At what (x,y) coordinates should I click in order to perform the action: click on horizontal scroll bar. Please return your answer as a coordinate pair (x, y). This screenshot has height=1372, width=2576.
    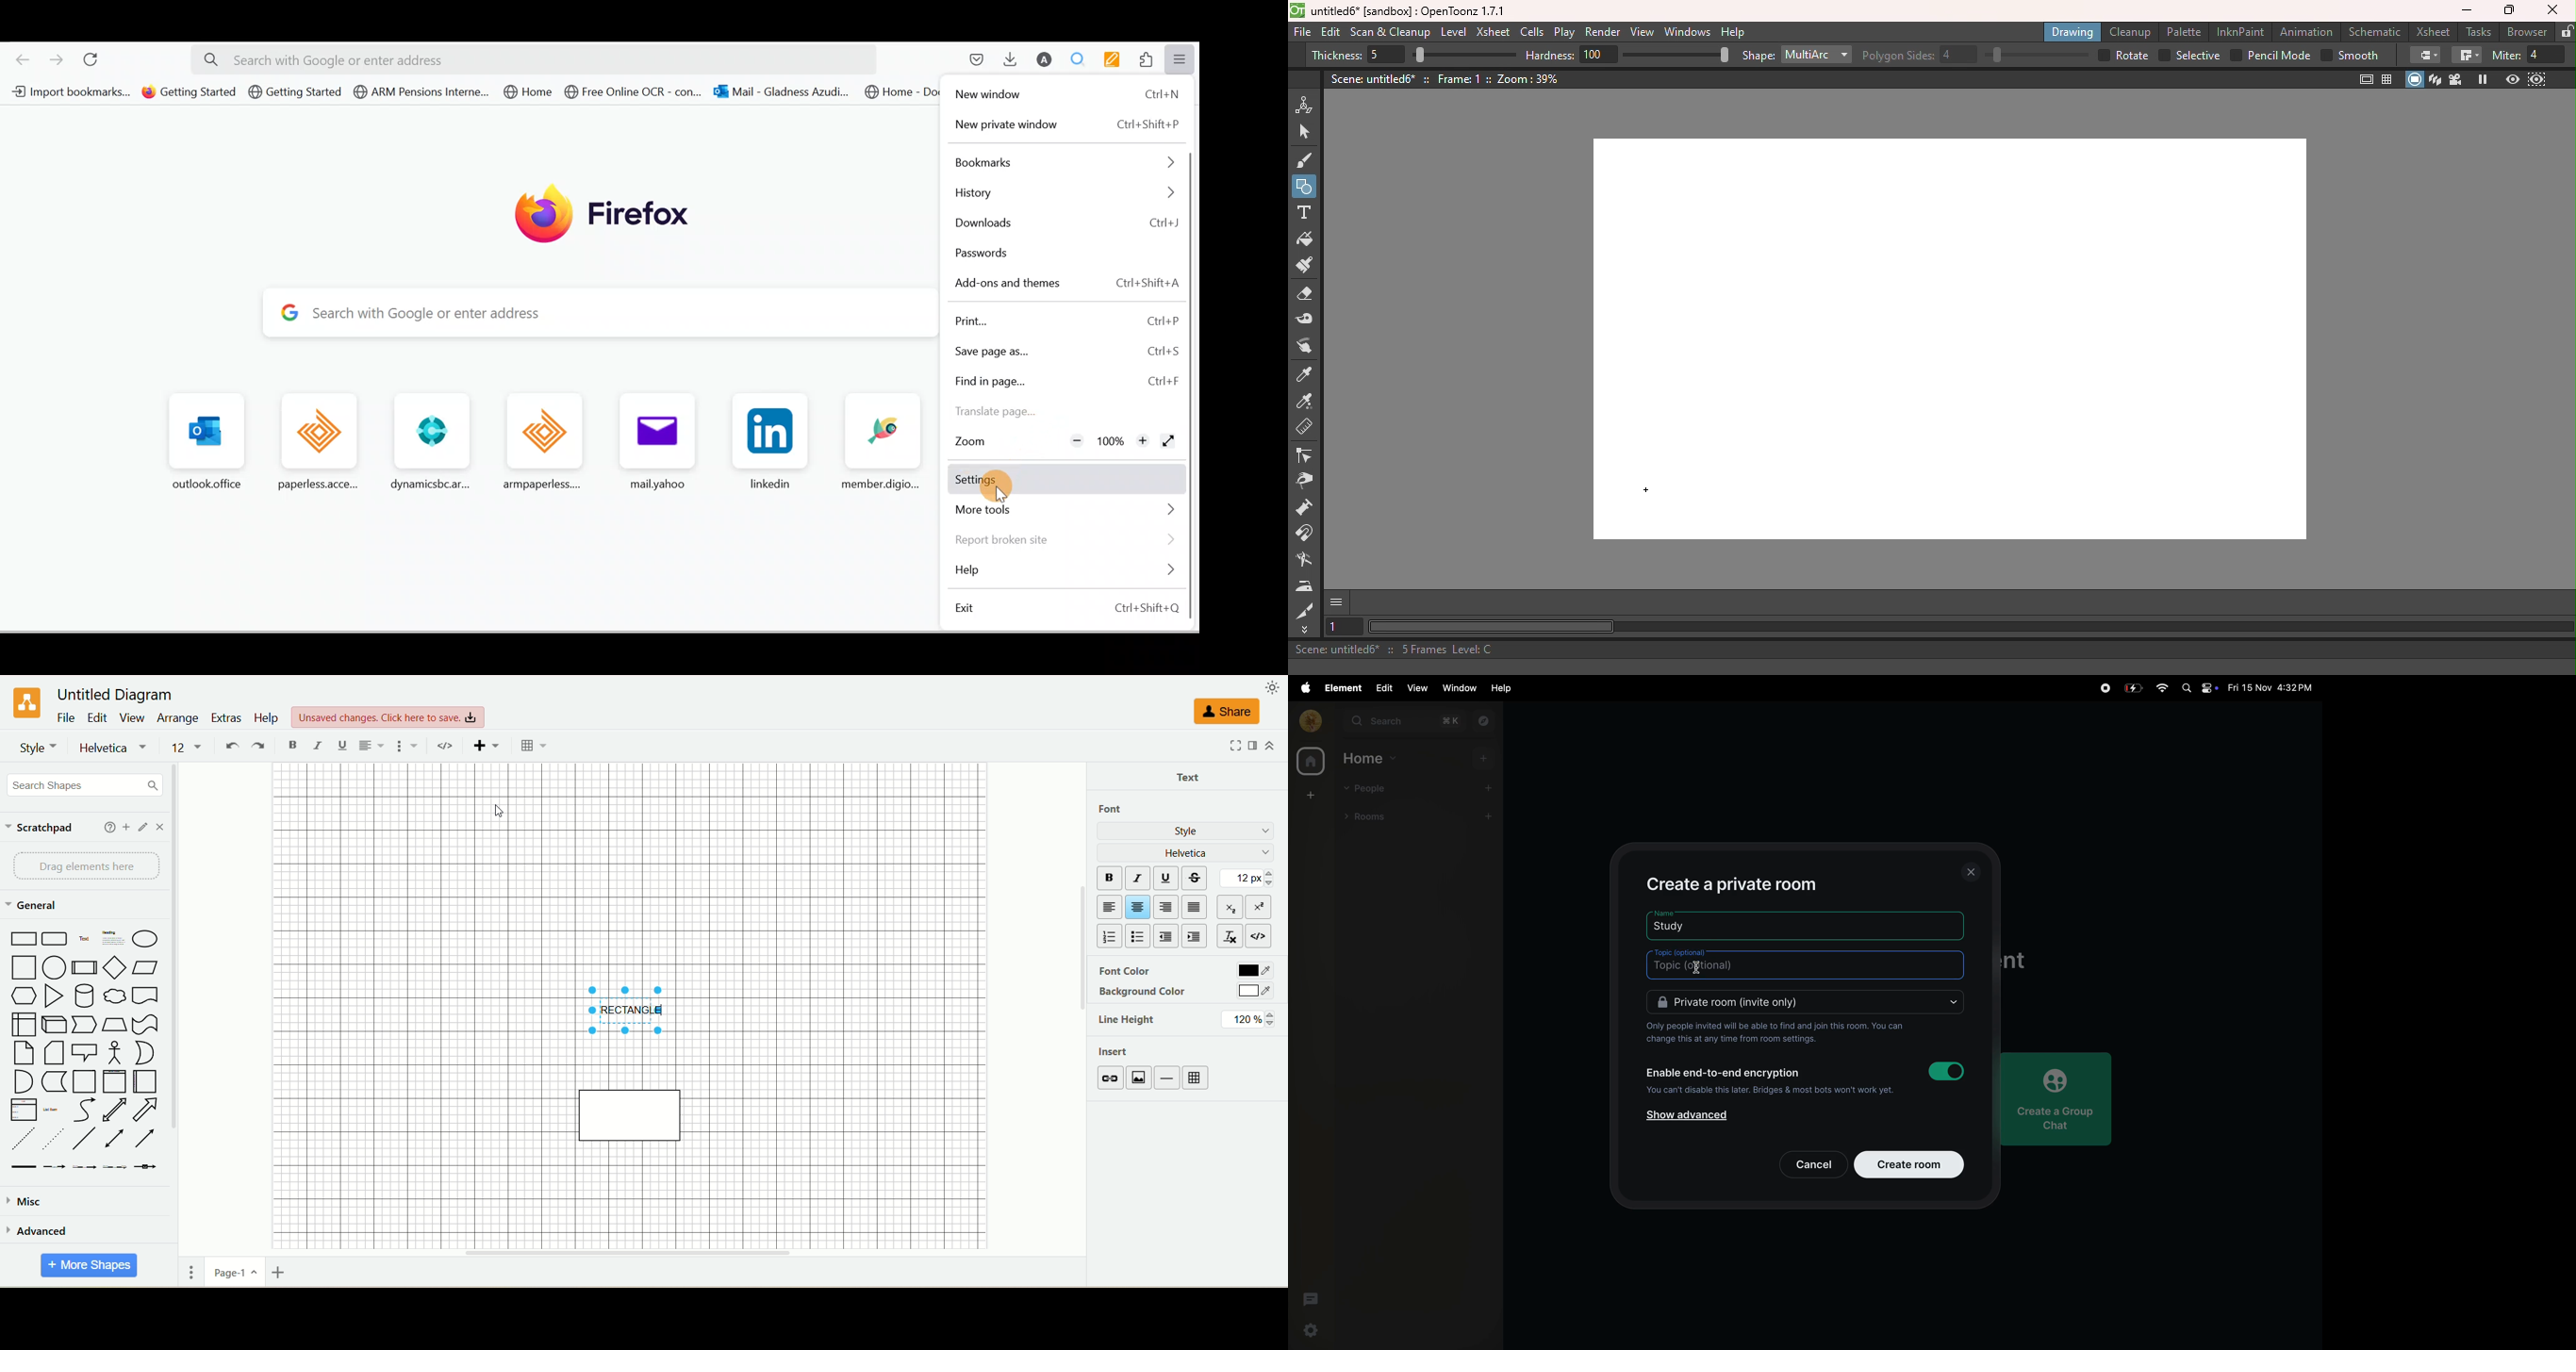
    Looking at the image, I should click on (633, 1253).